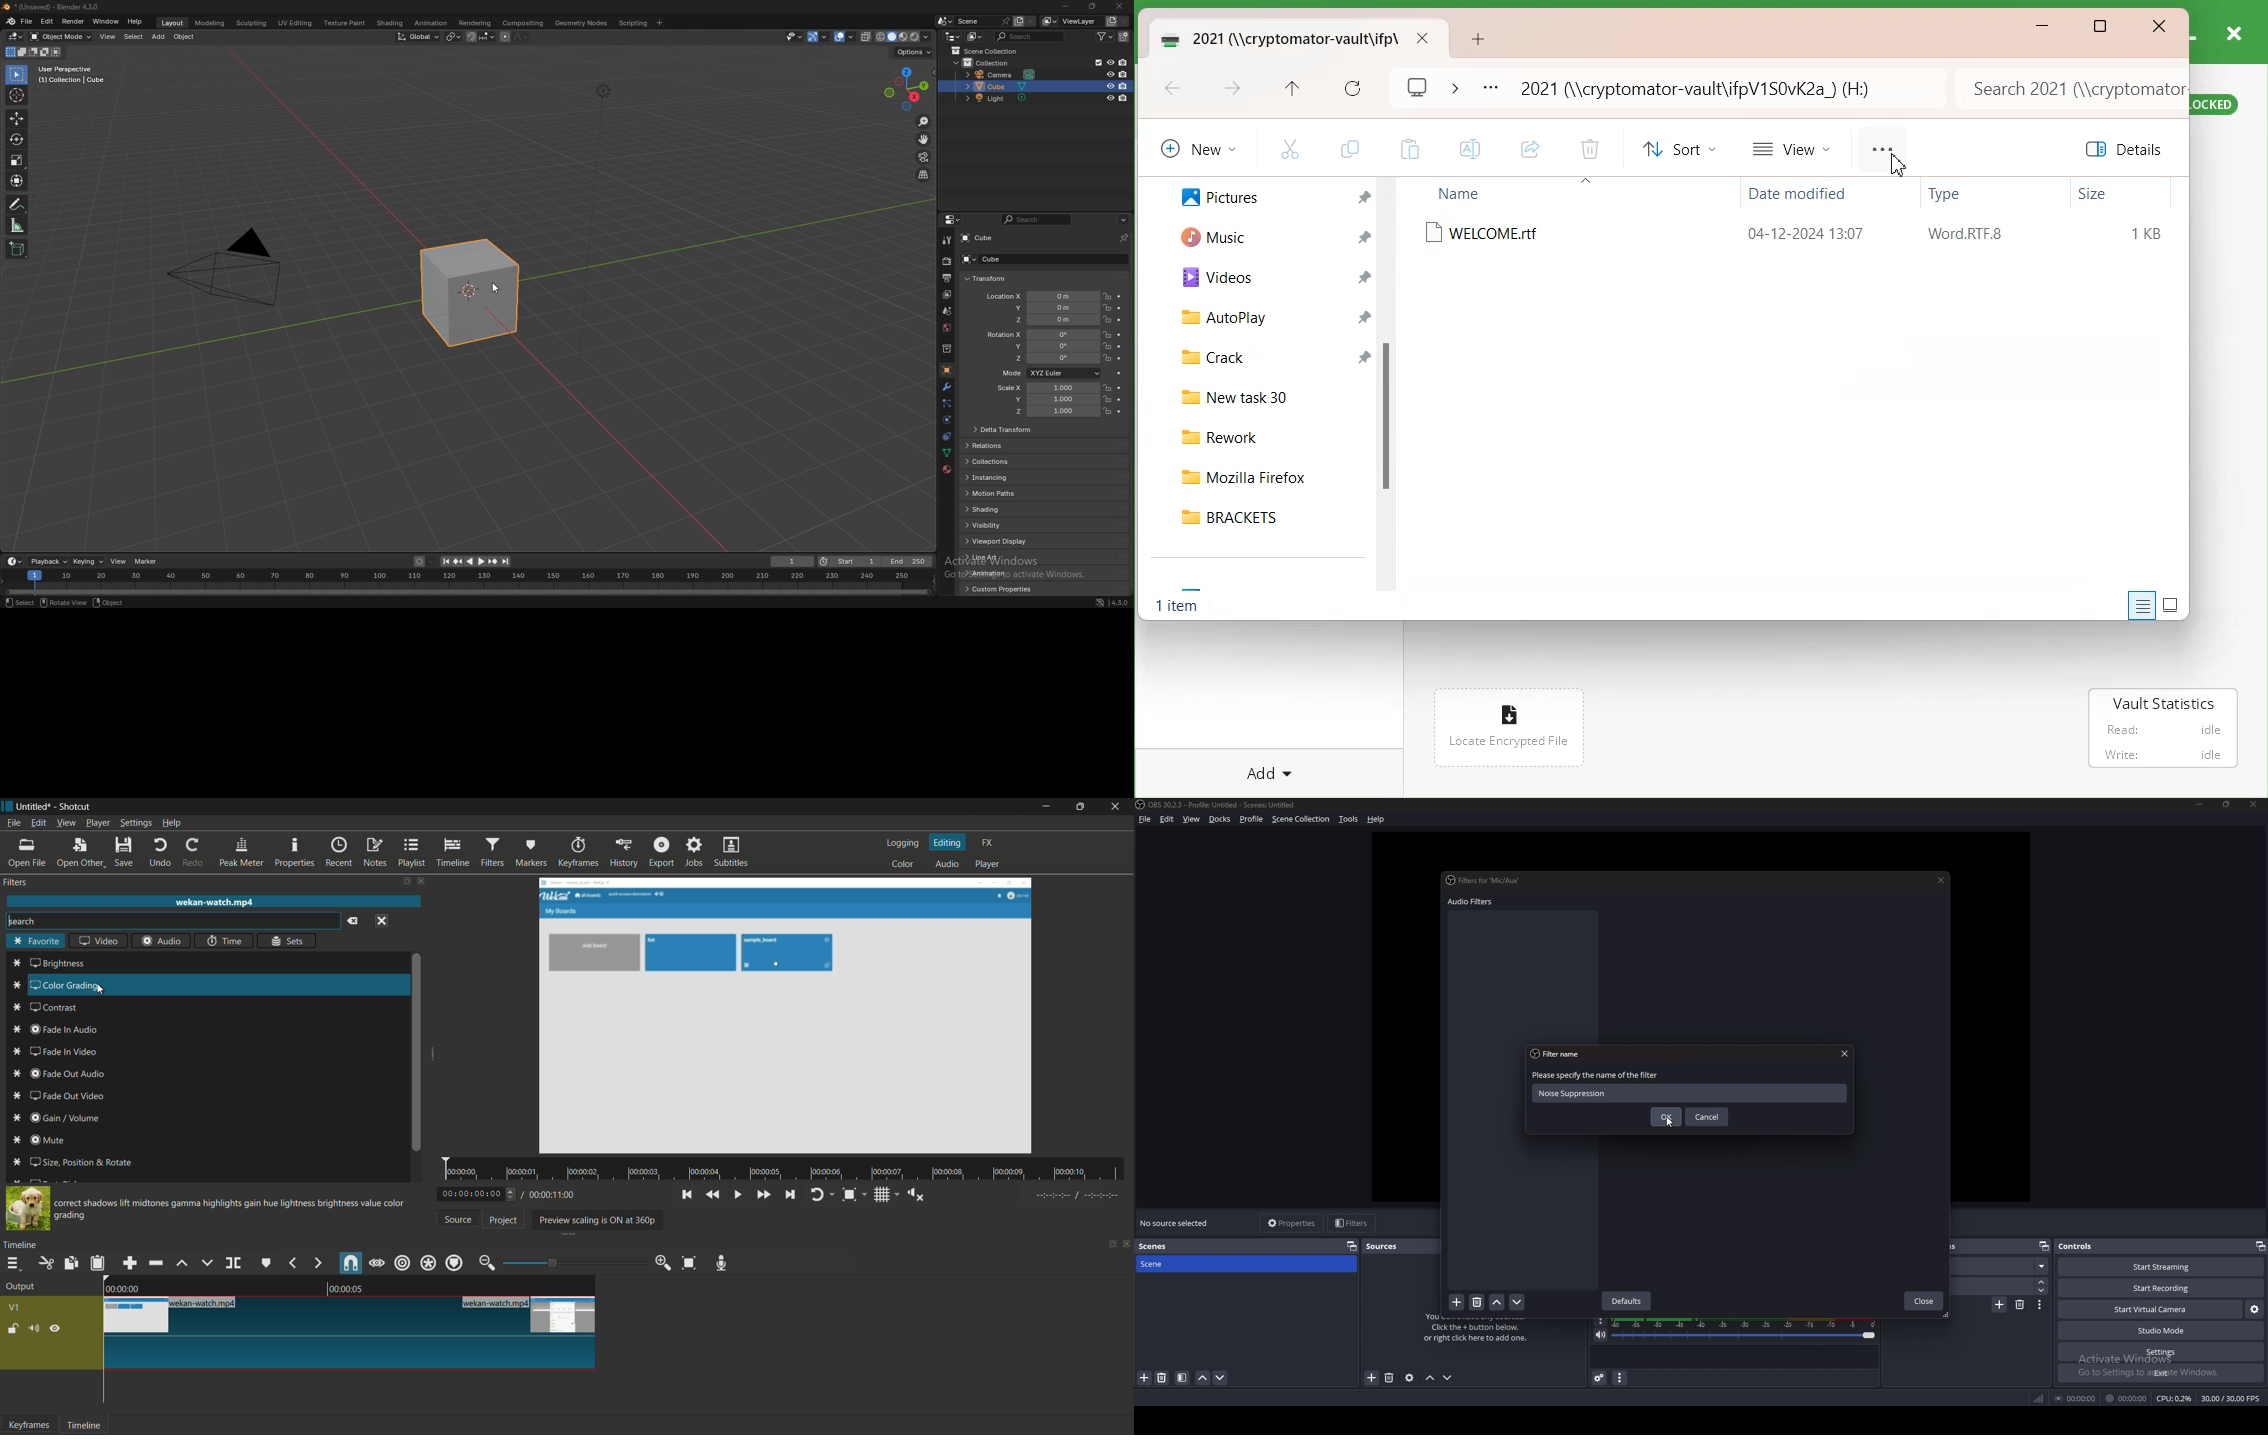  What do you see at coordinates (1471, 194) in the screenshot?
I see `Name` at bounding box center [1471, 194].